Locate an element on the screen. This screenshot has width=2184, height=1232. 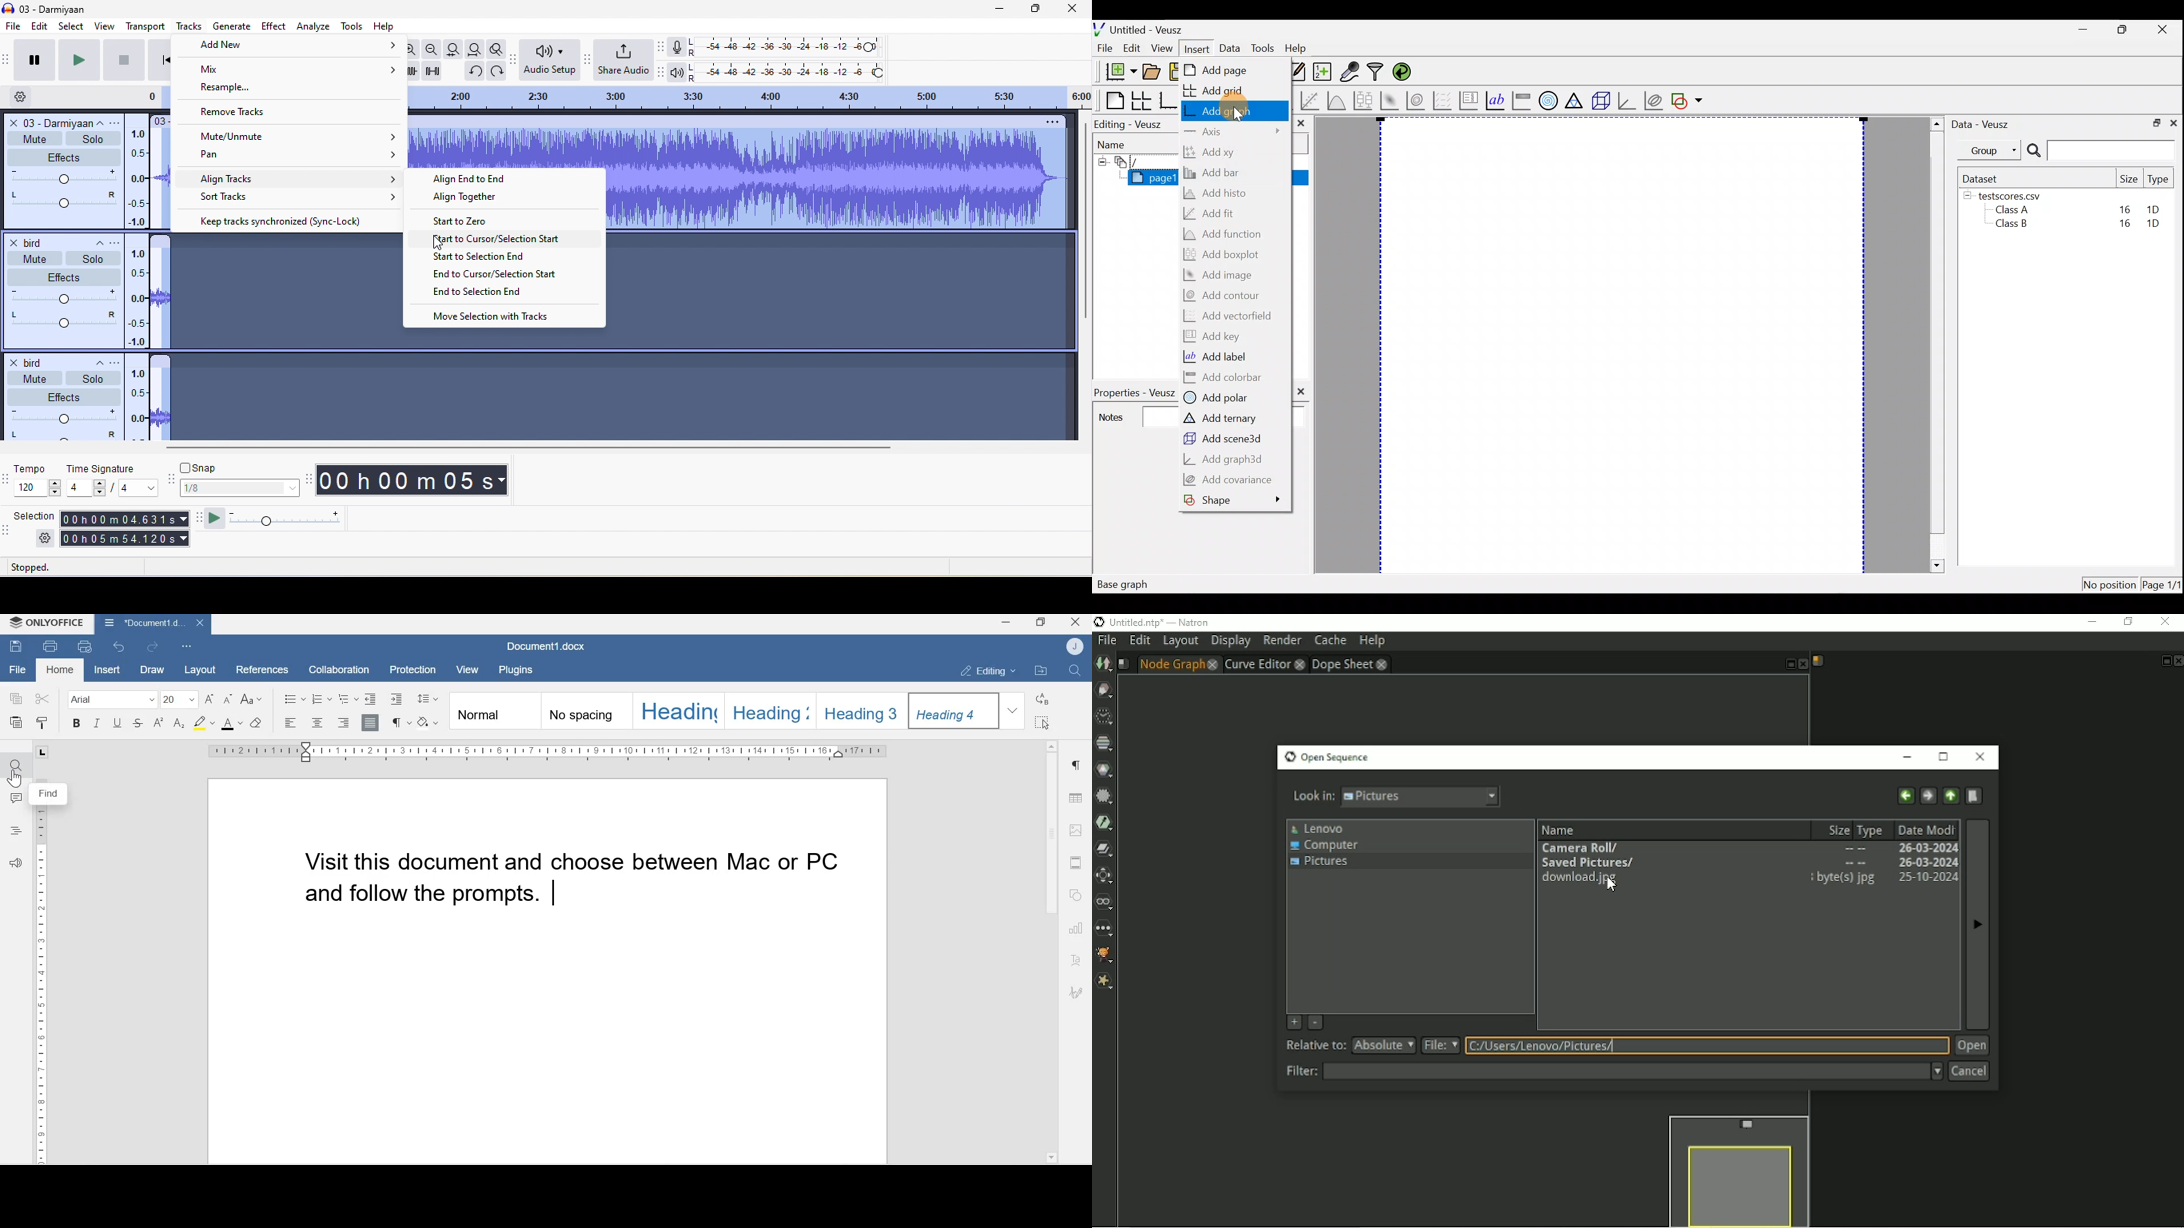
tracks is located at coordinates (187, 26).